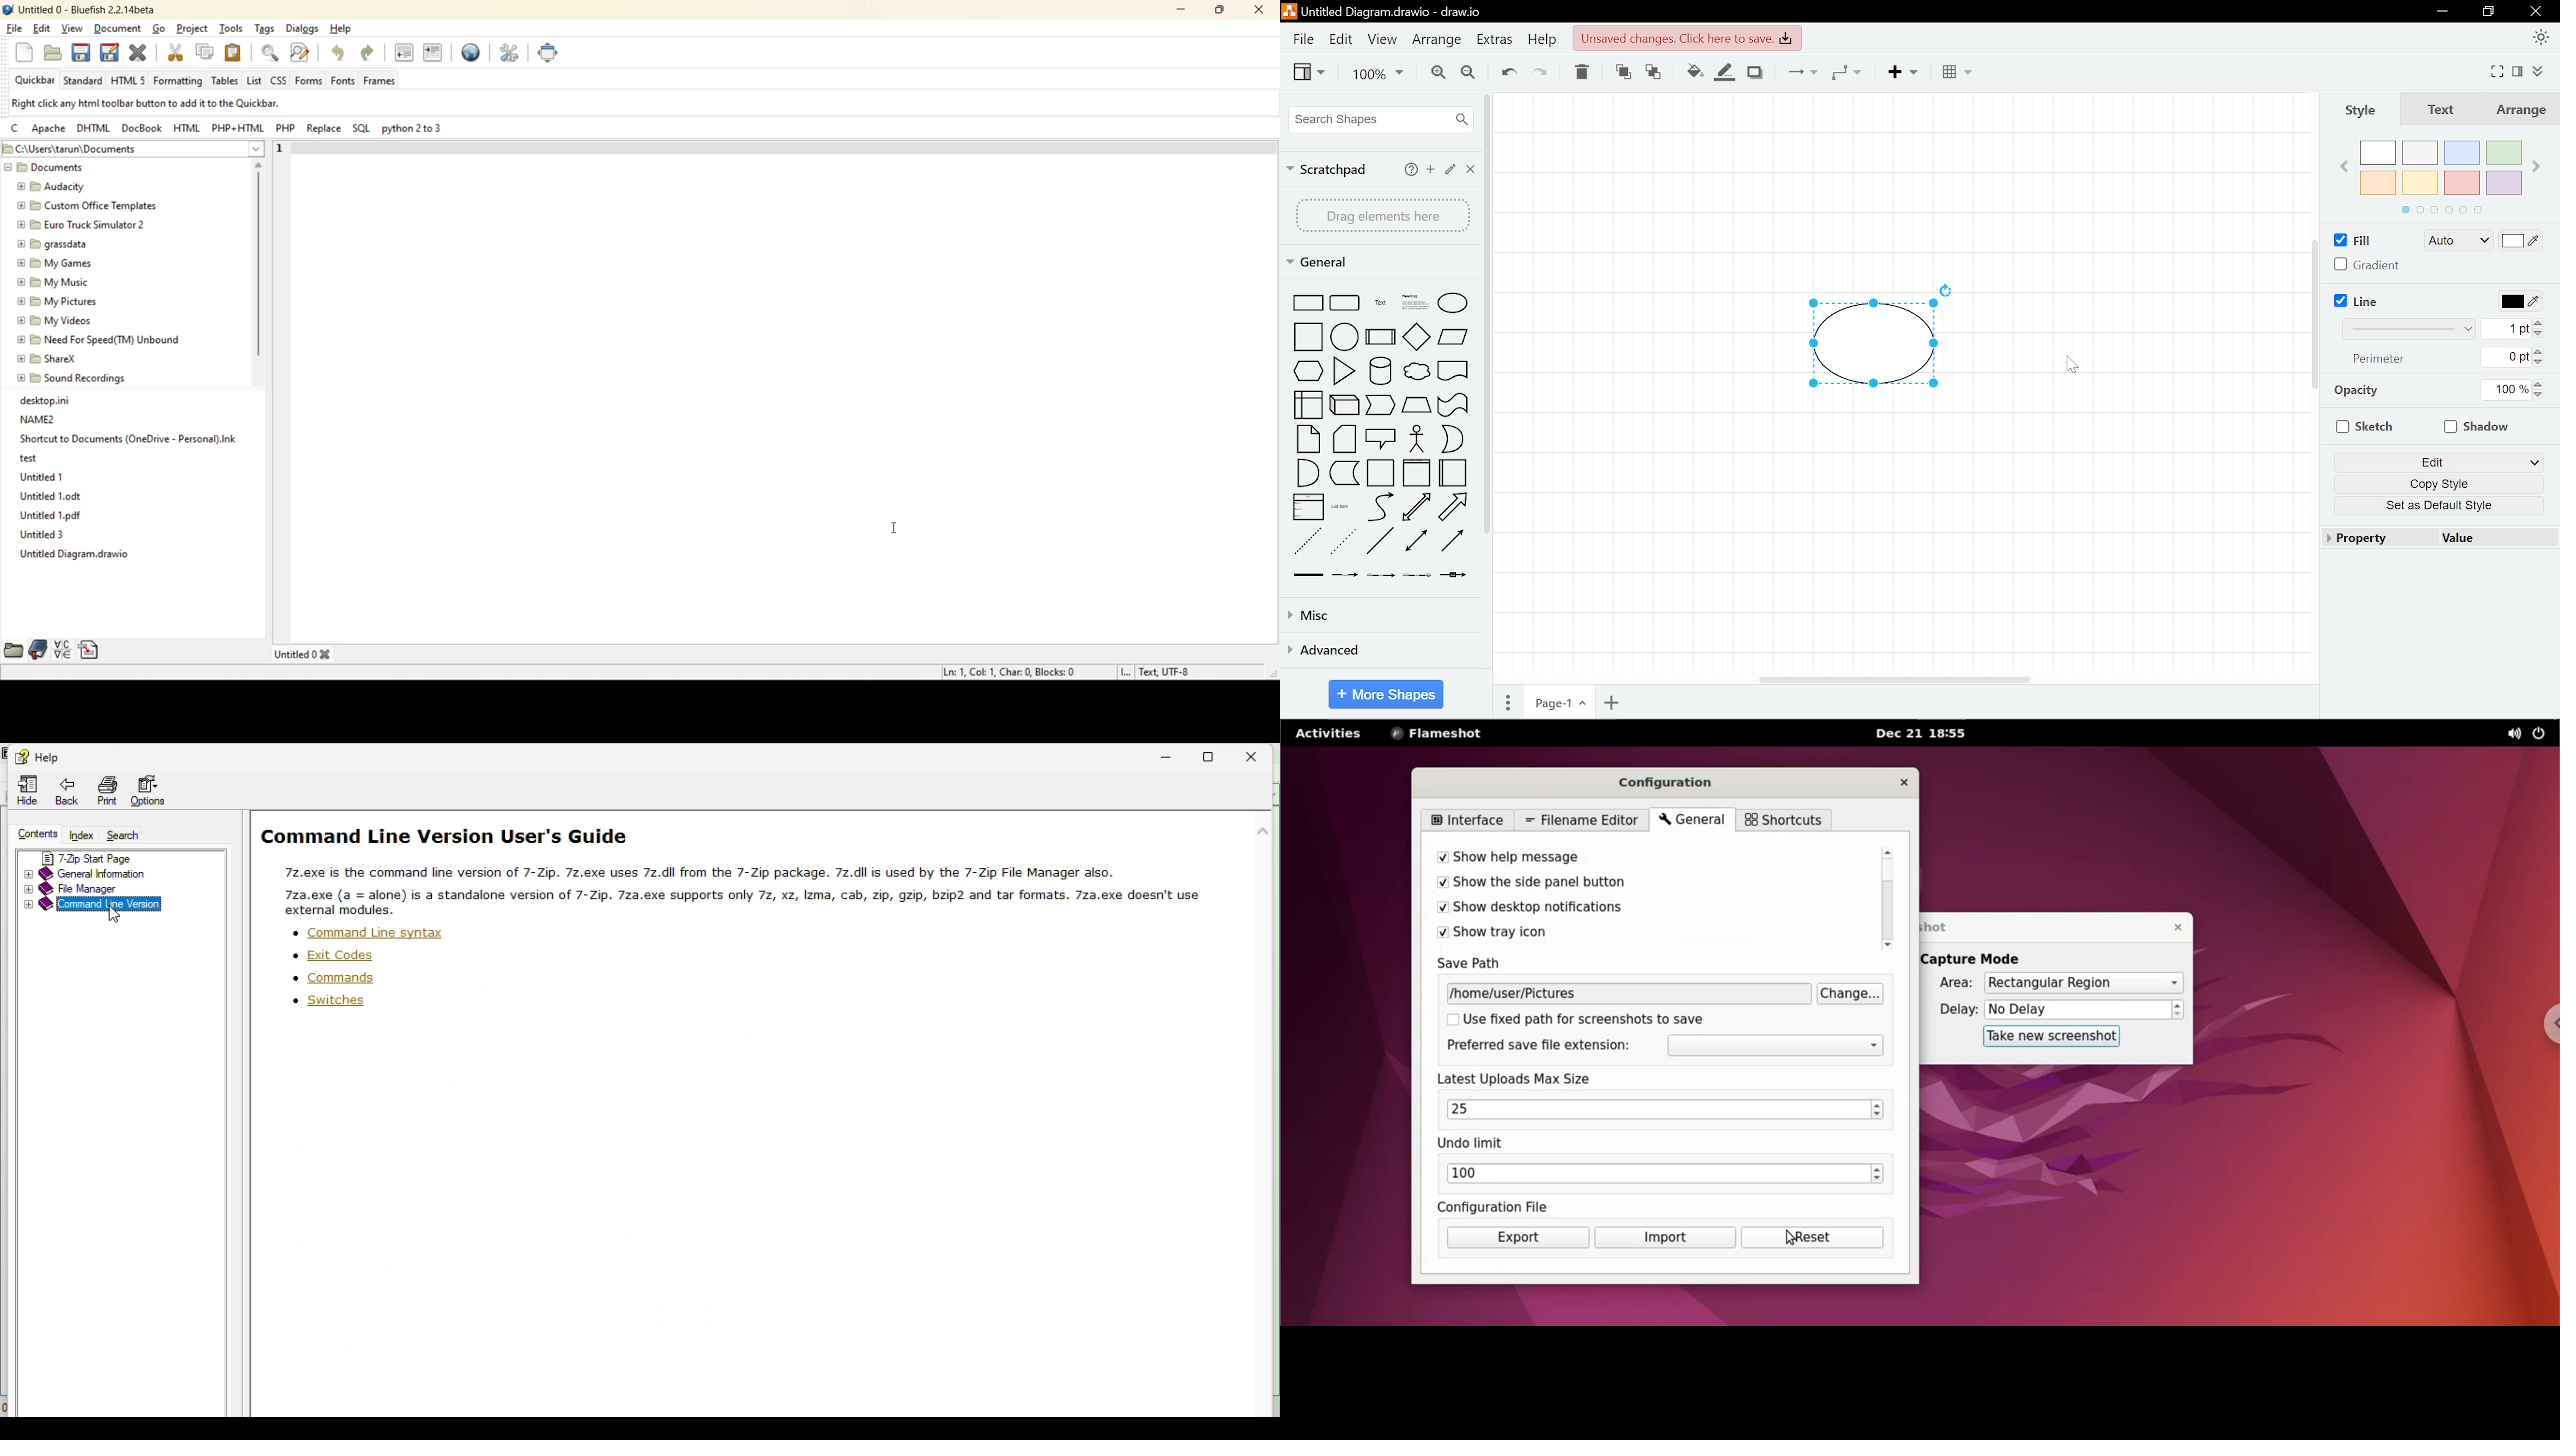 Image resolution: width=2576 pixels, height=1456 pixels. I want to click on Decrease perimeter, so click(2540, 363).